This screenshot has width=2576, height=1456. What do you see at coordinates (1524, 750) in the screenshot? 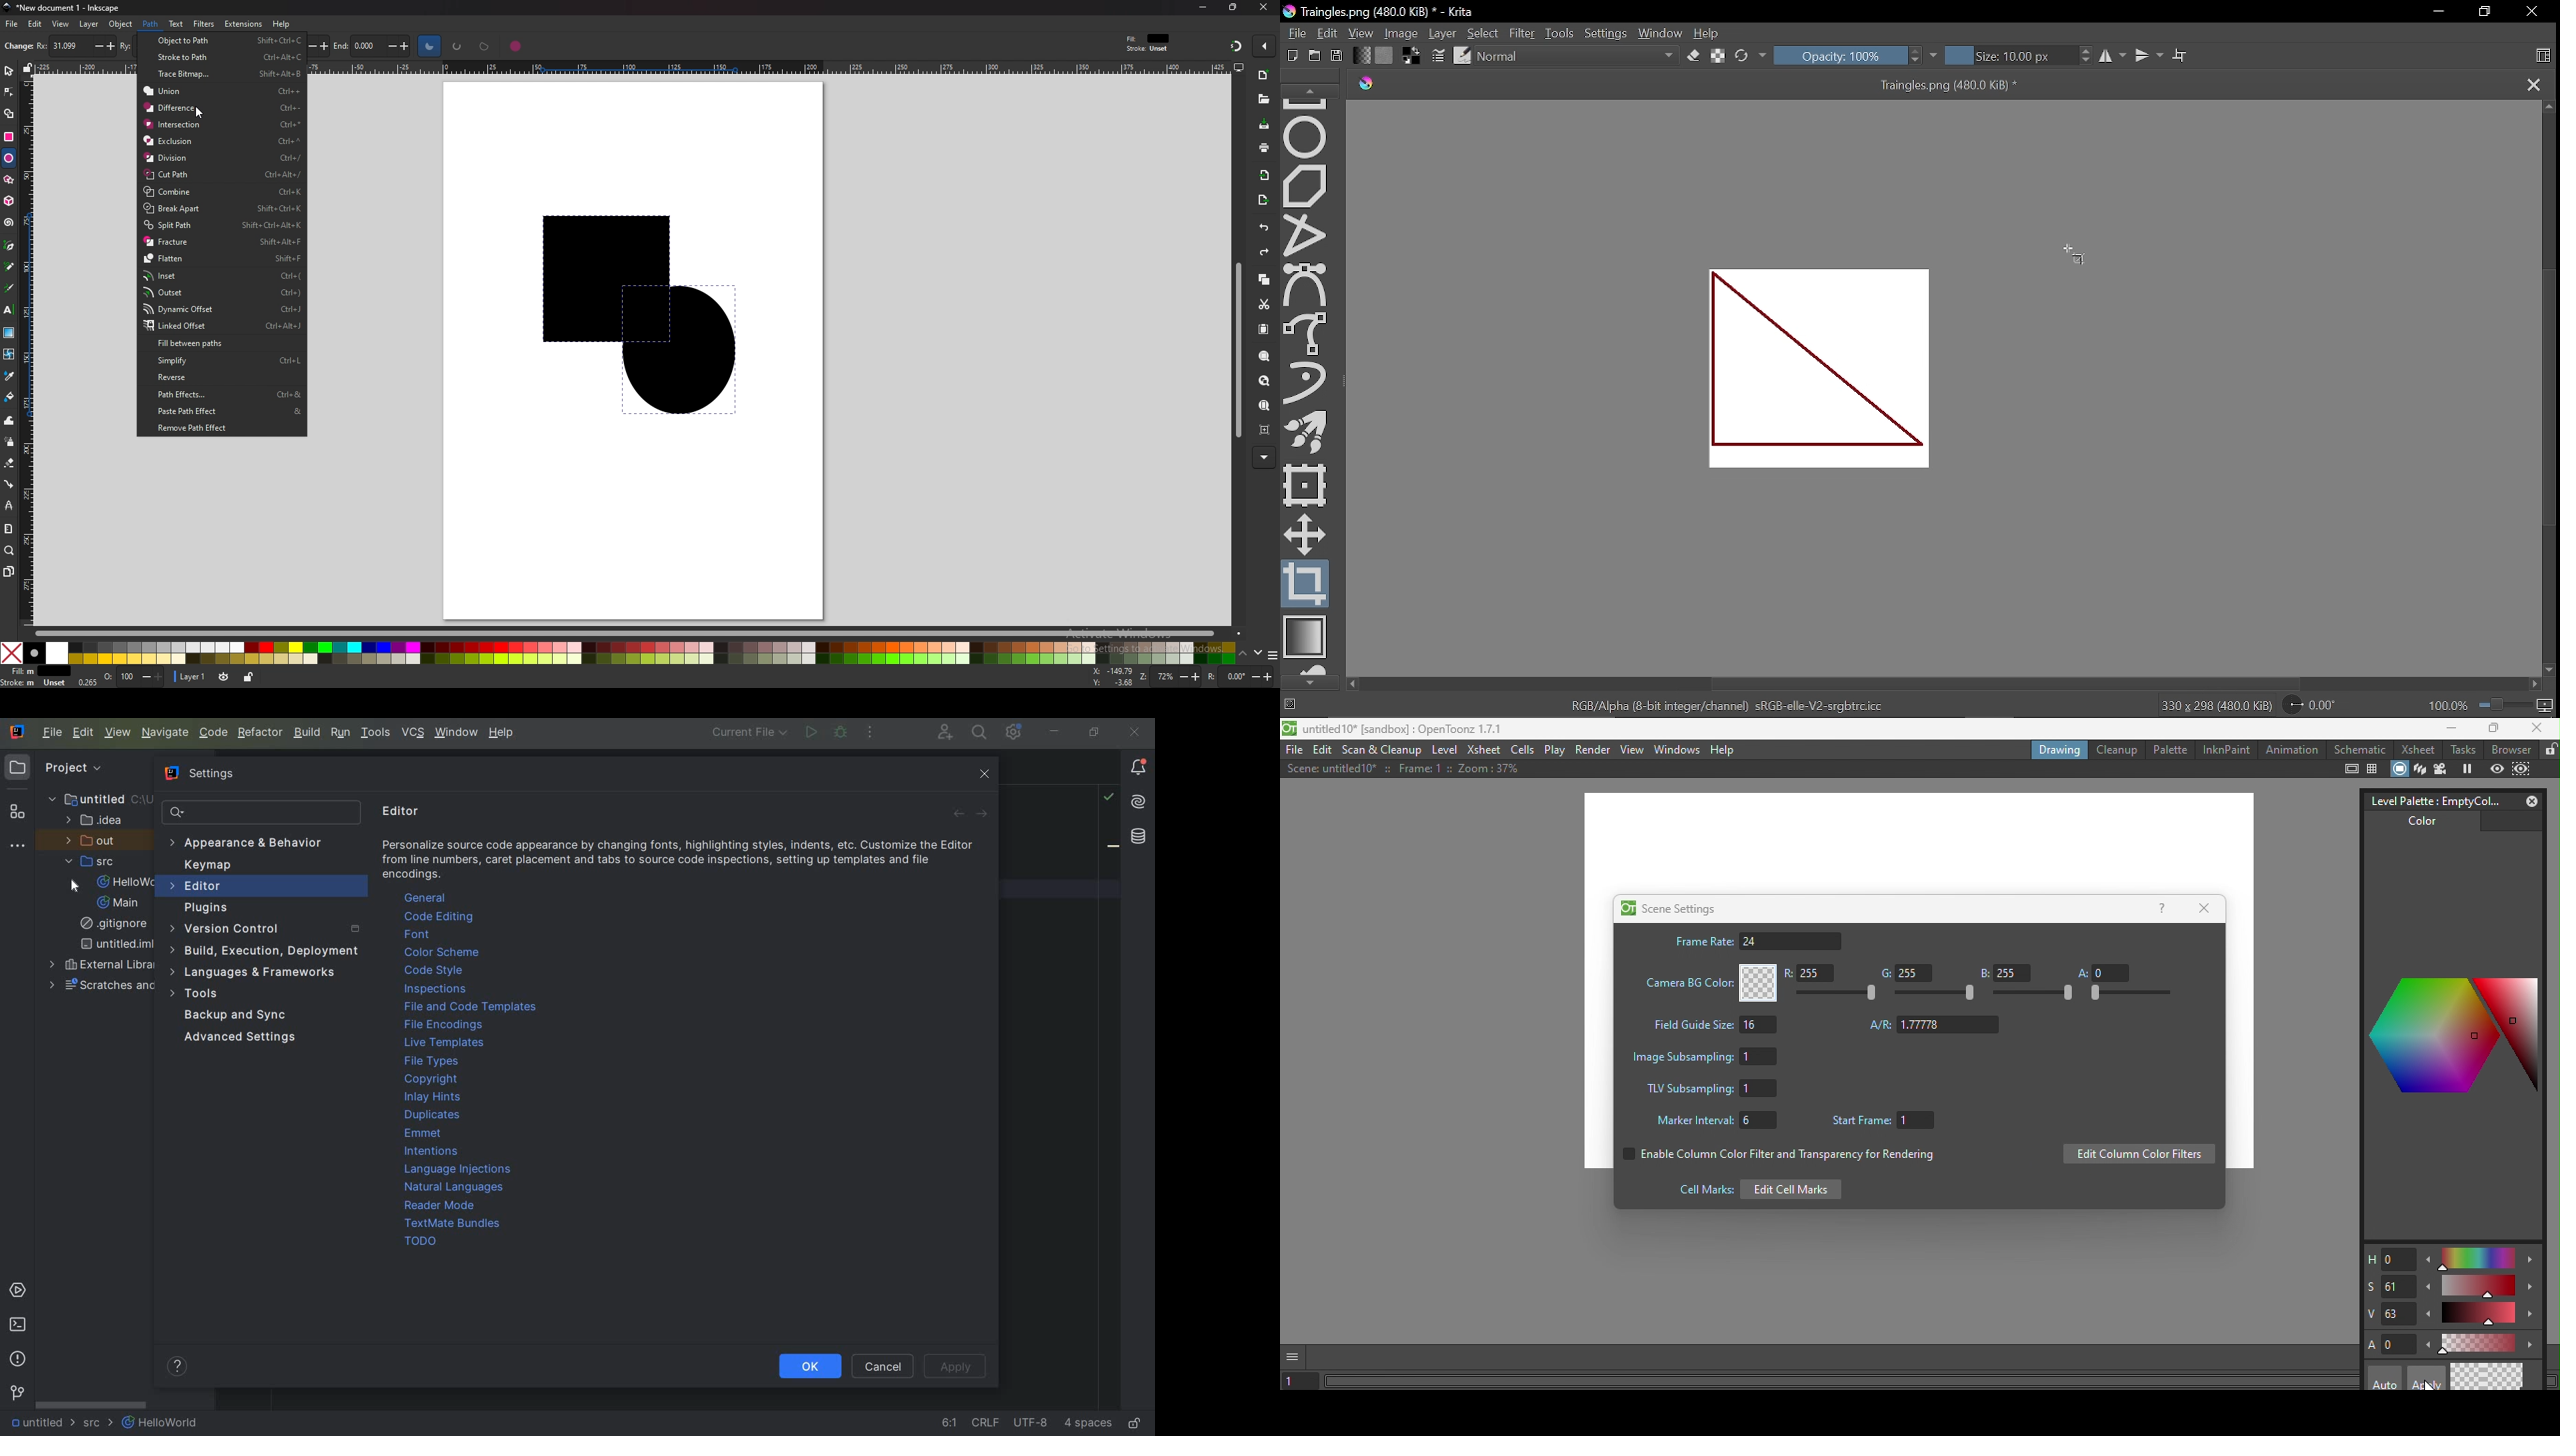
I see `Cells` at bounding box center [1524, 750].